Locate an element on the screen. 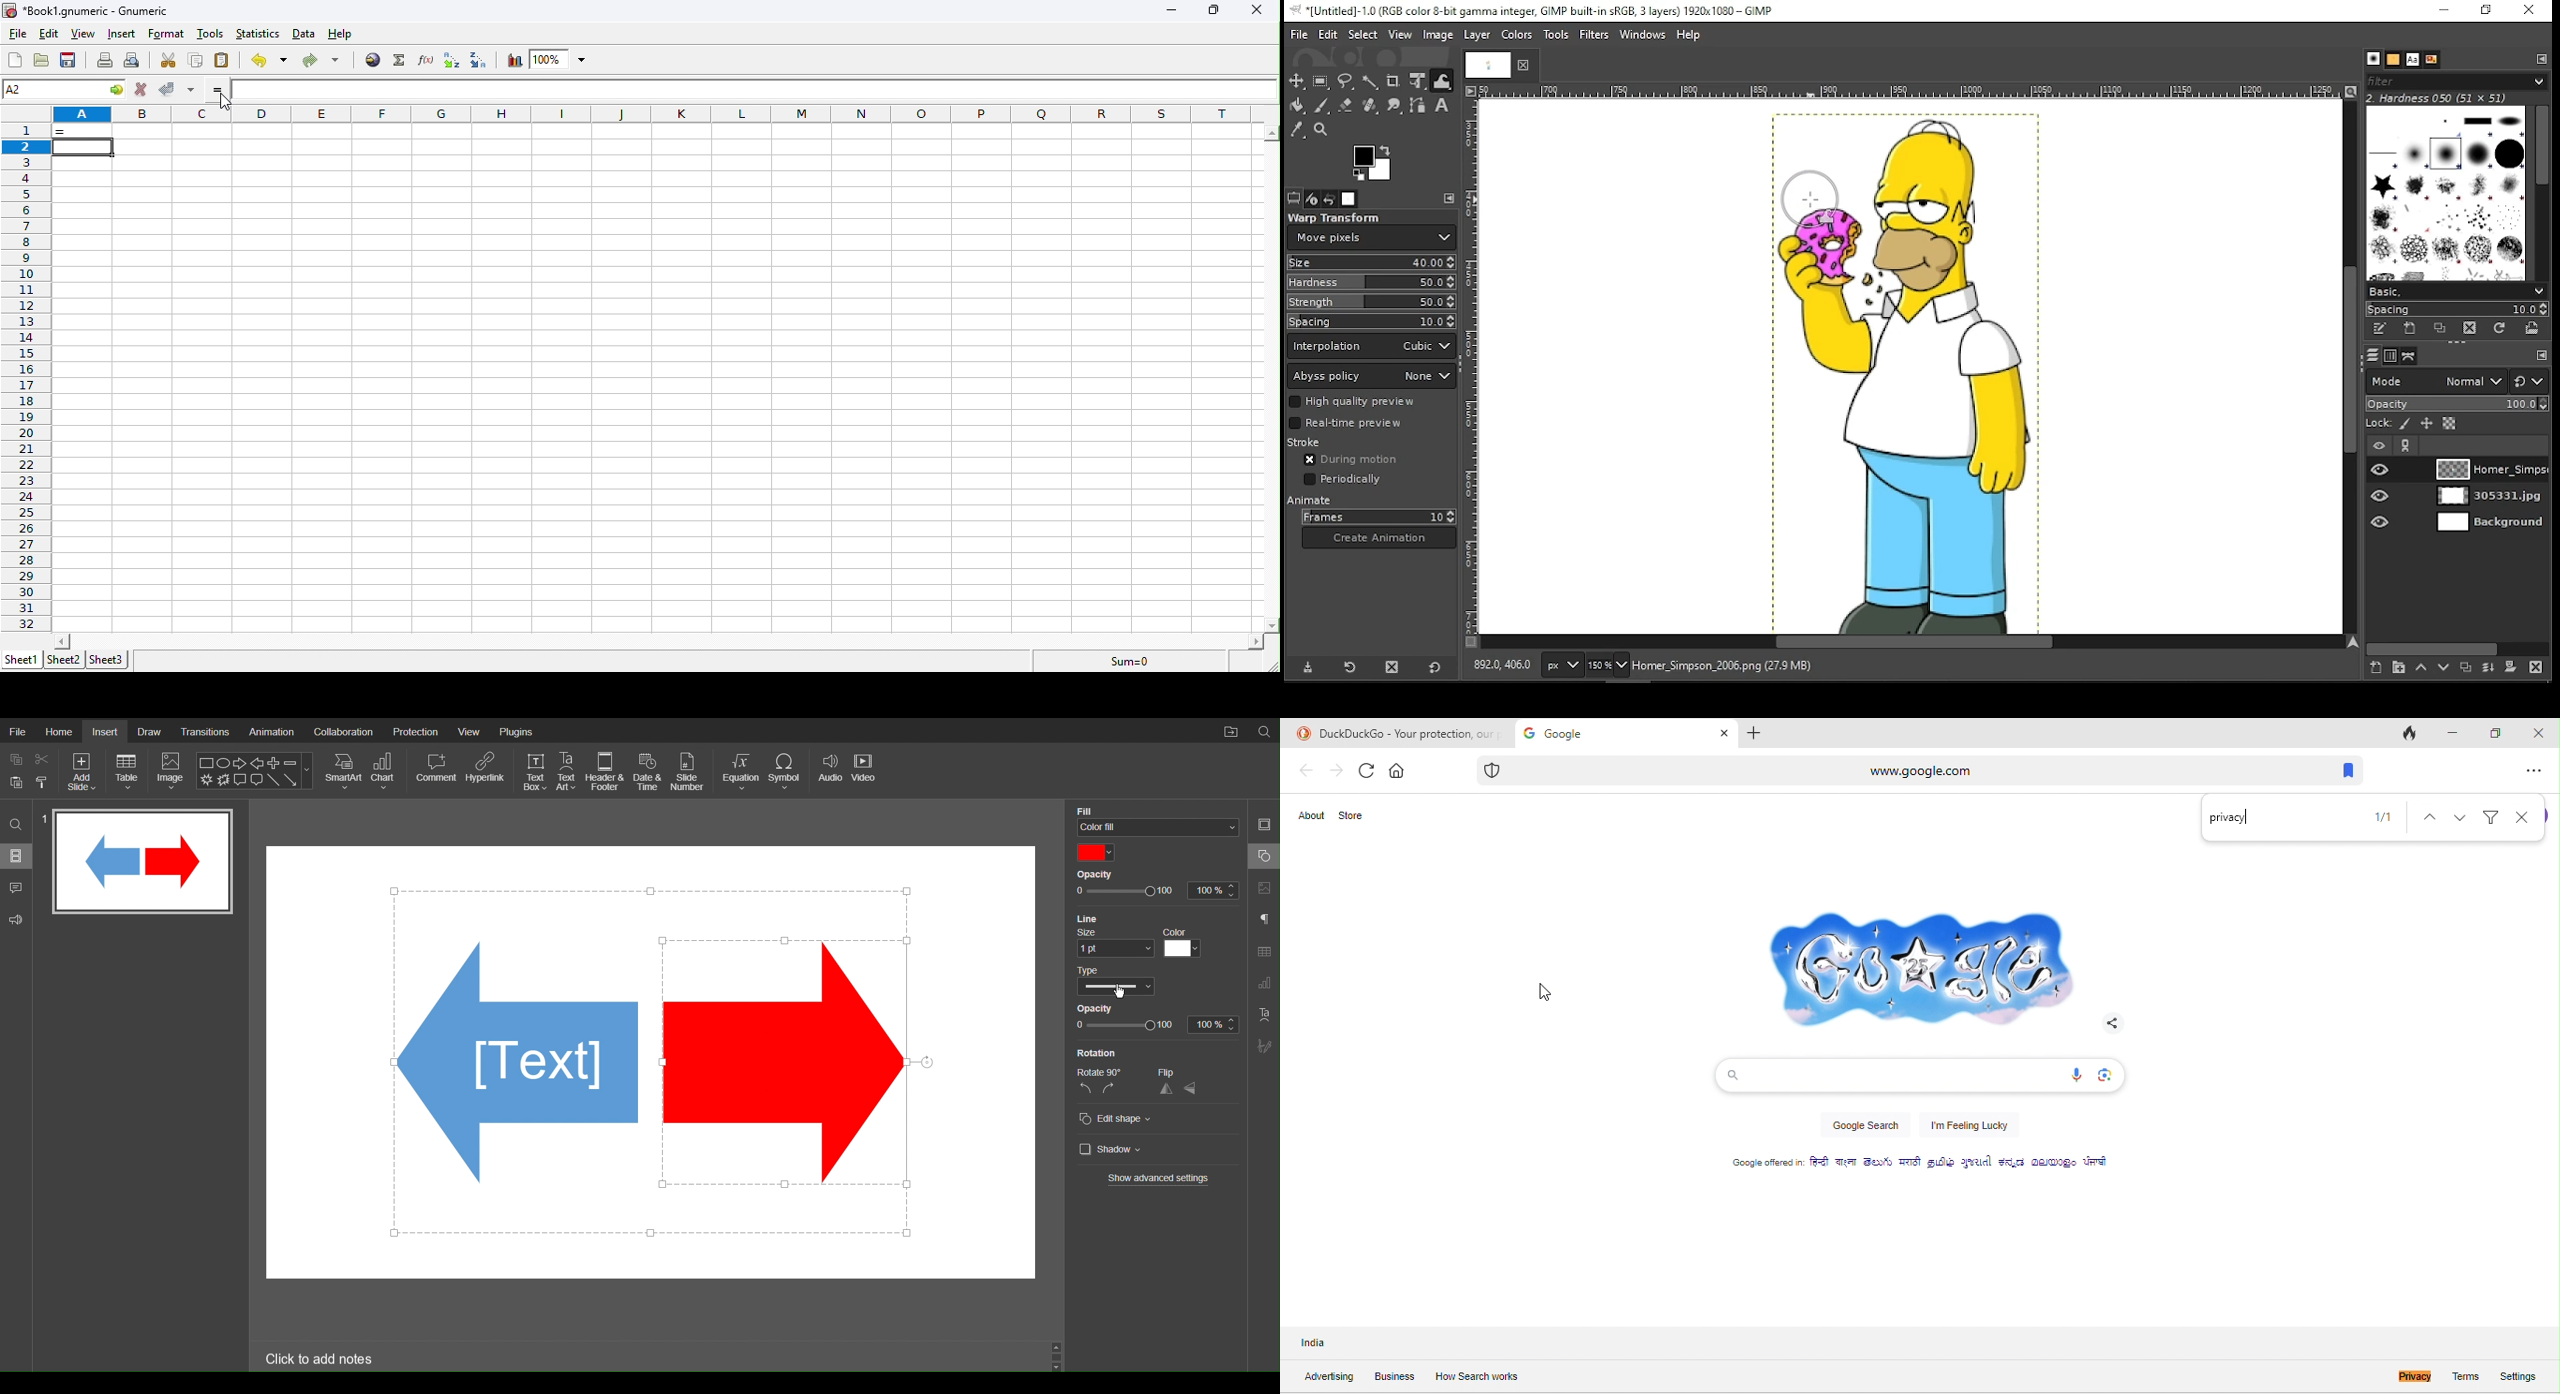 The height and width of the screenshot is (1400, 2576). switch to another group of modes is located at coordinates (2529, 381).